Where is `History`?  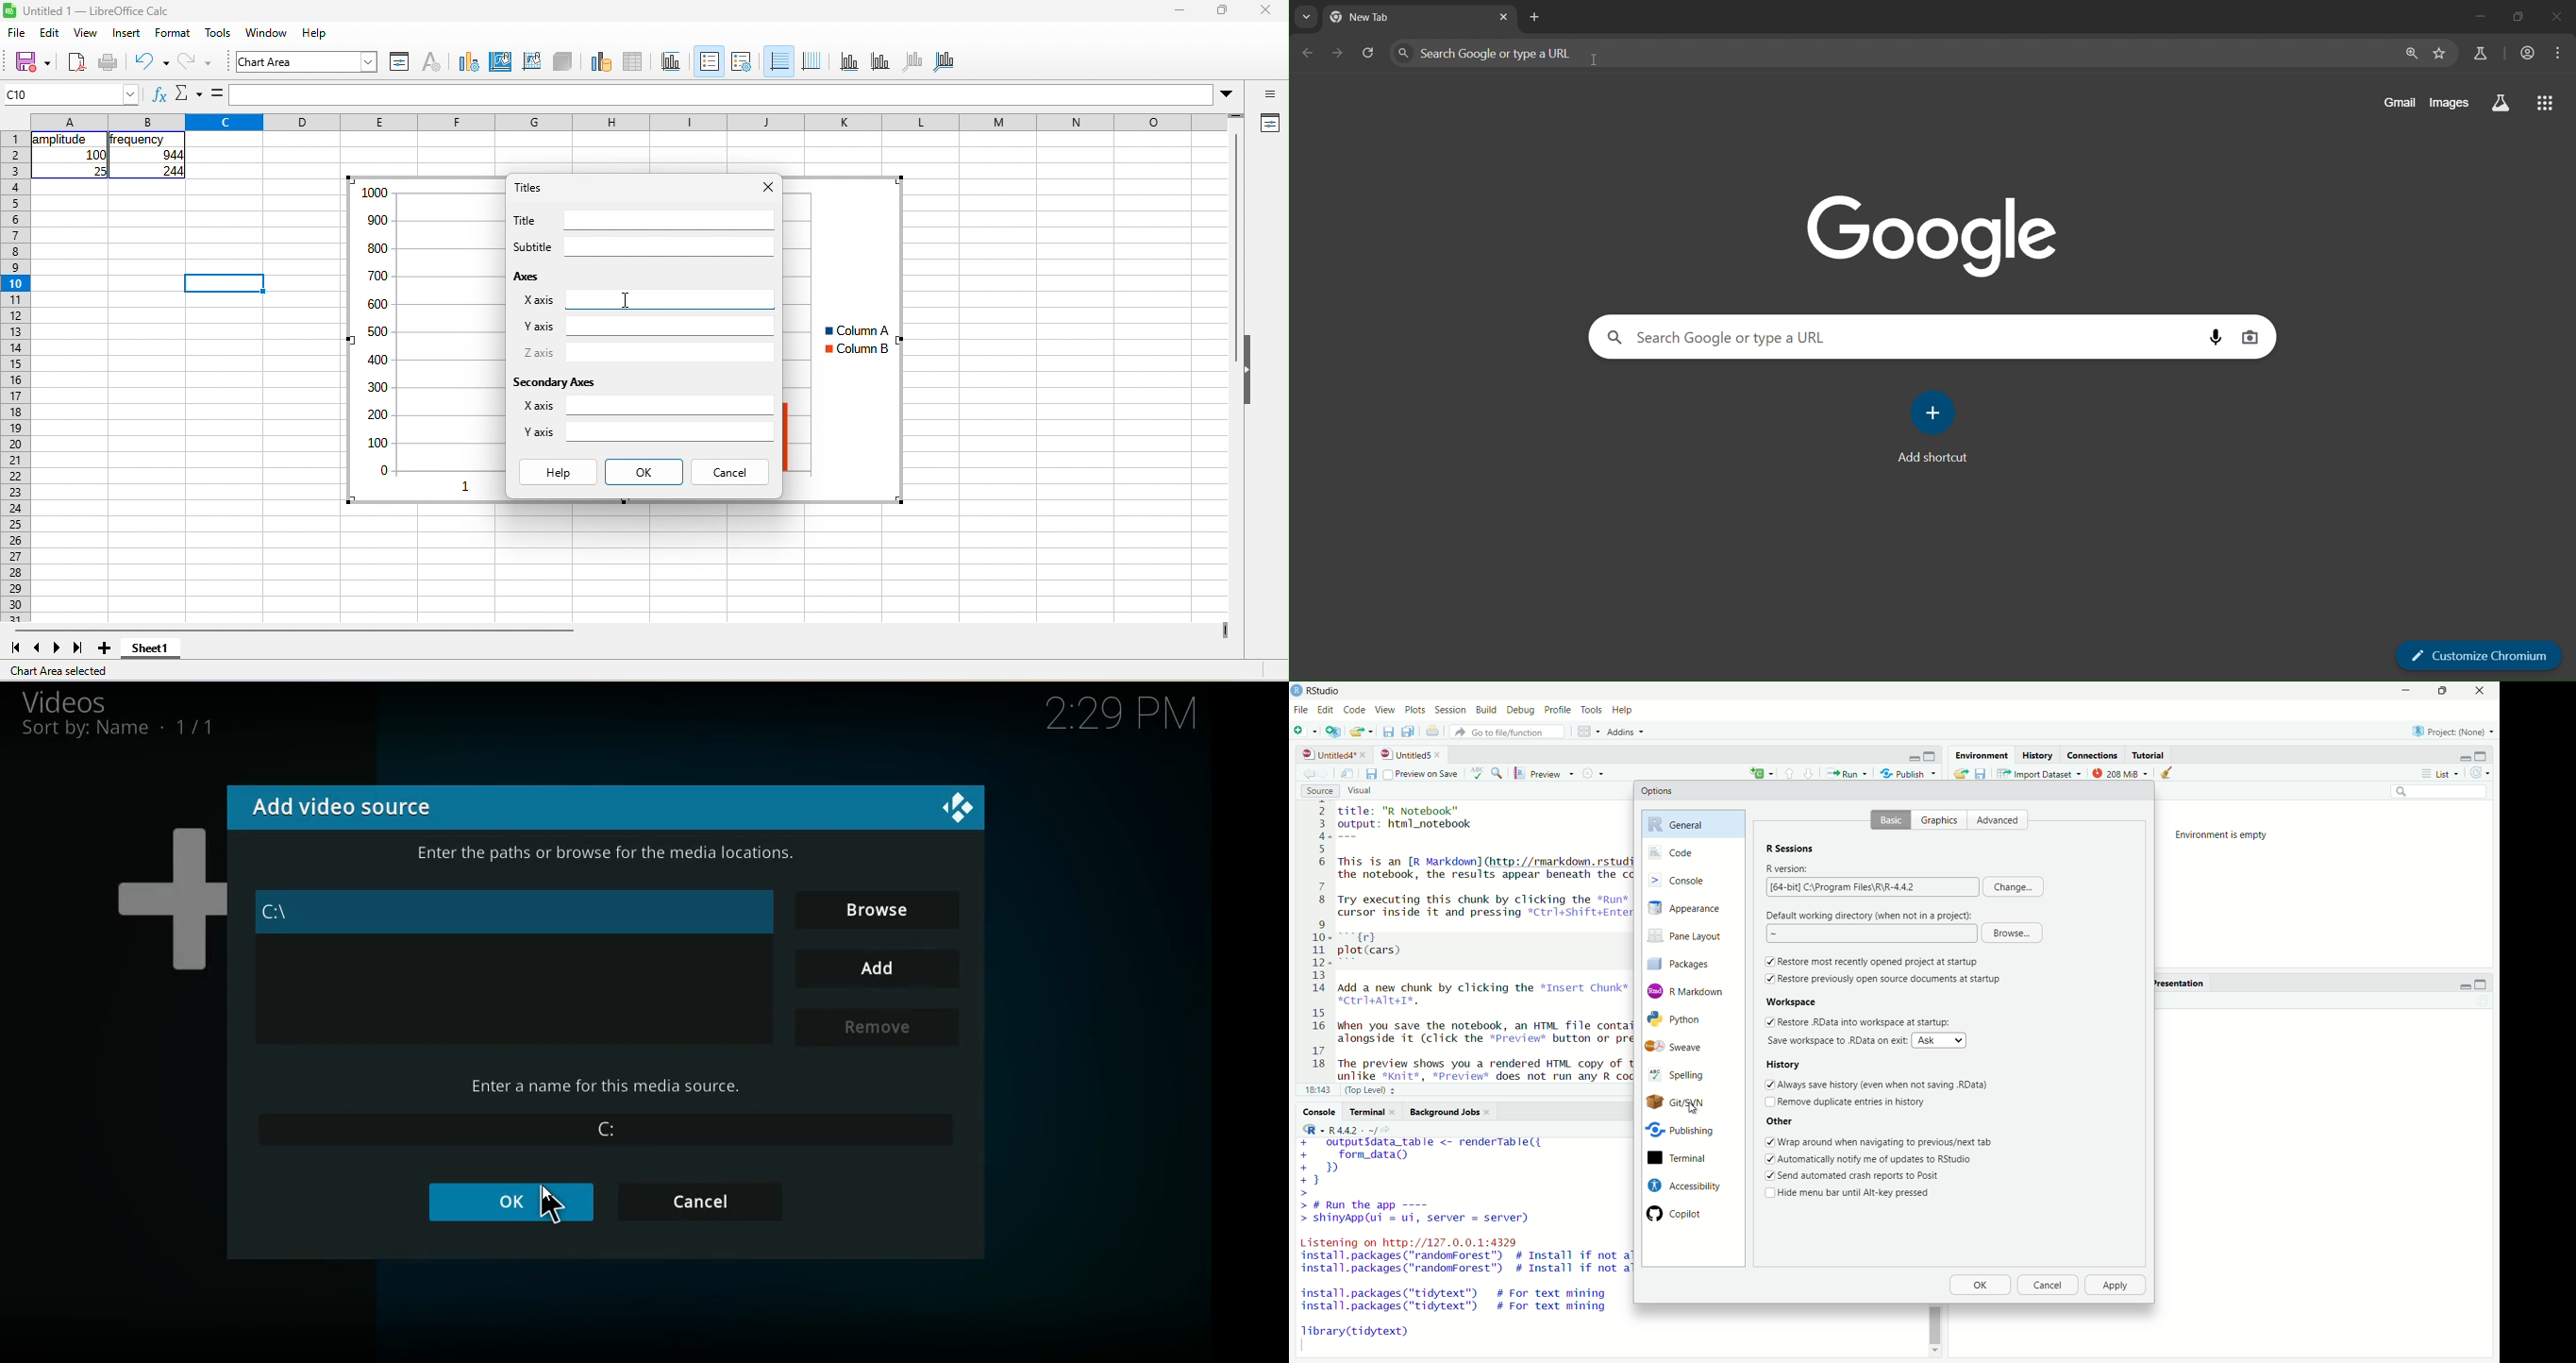
History is located at coordinates (1787, 1063).